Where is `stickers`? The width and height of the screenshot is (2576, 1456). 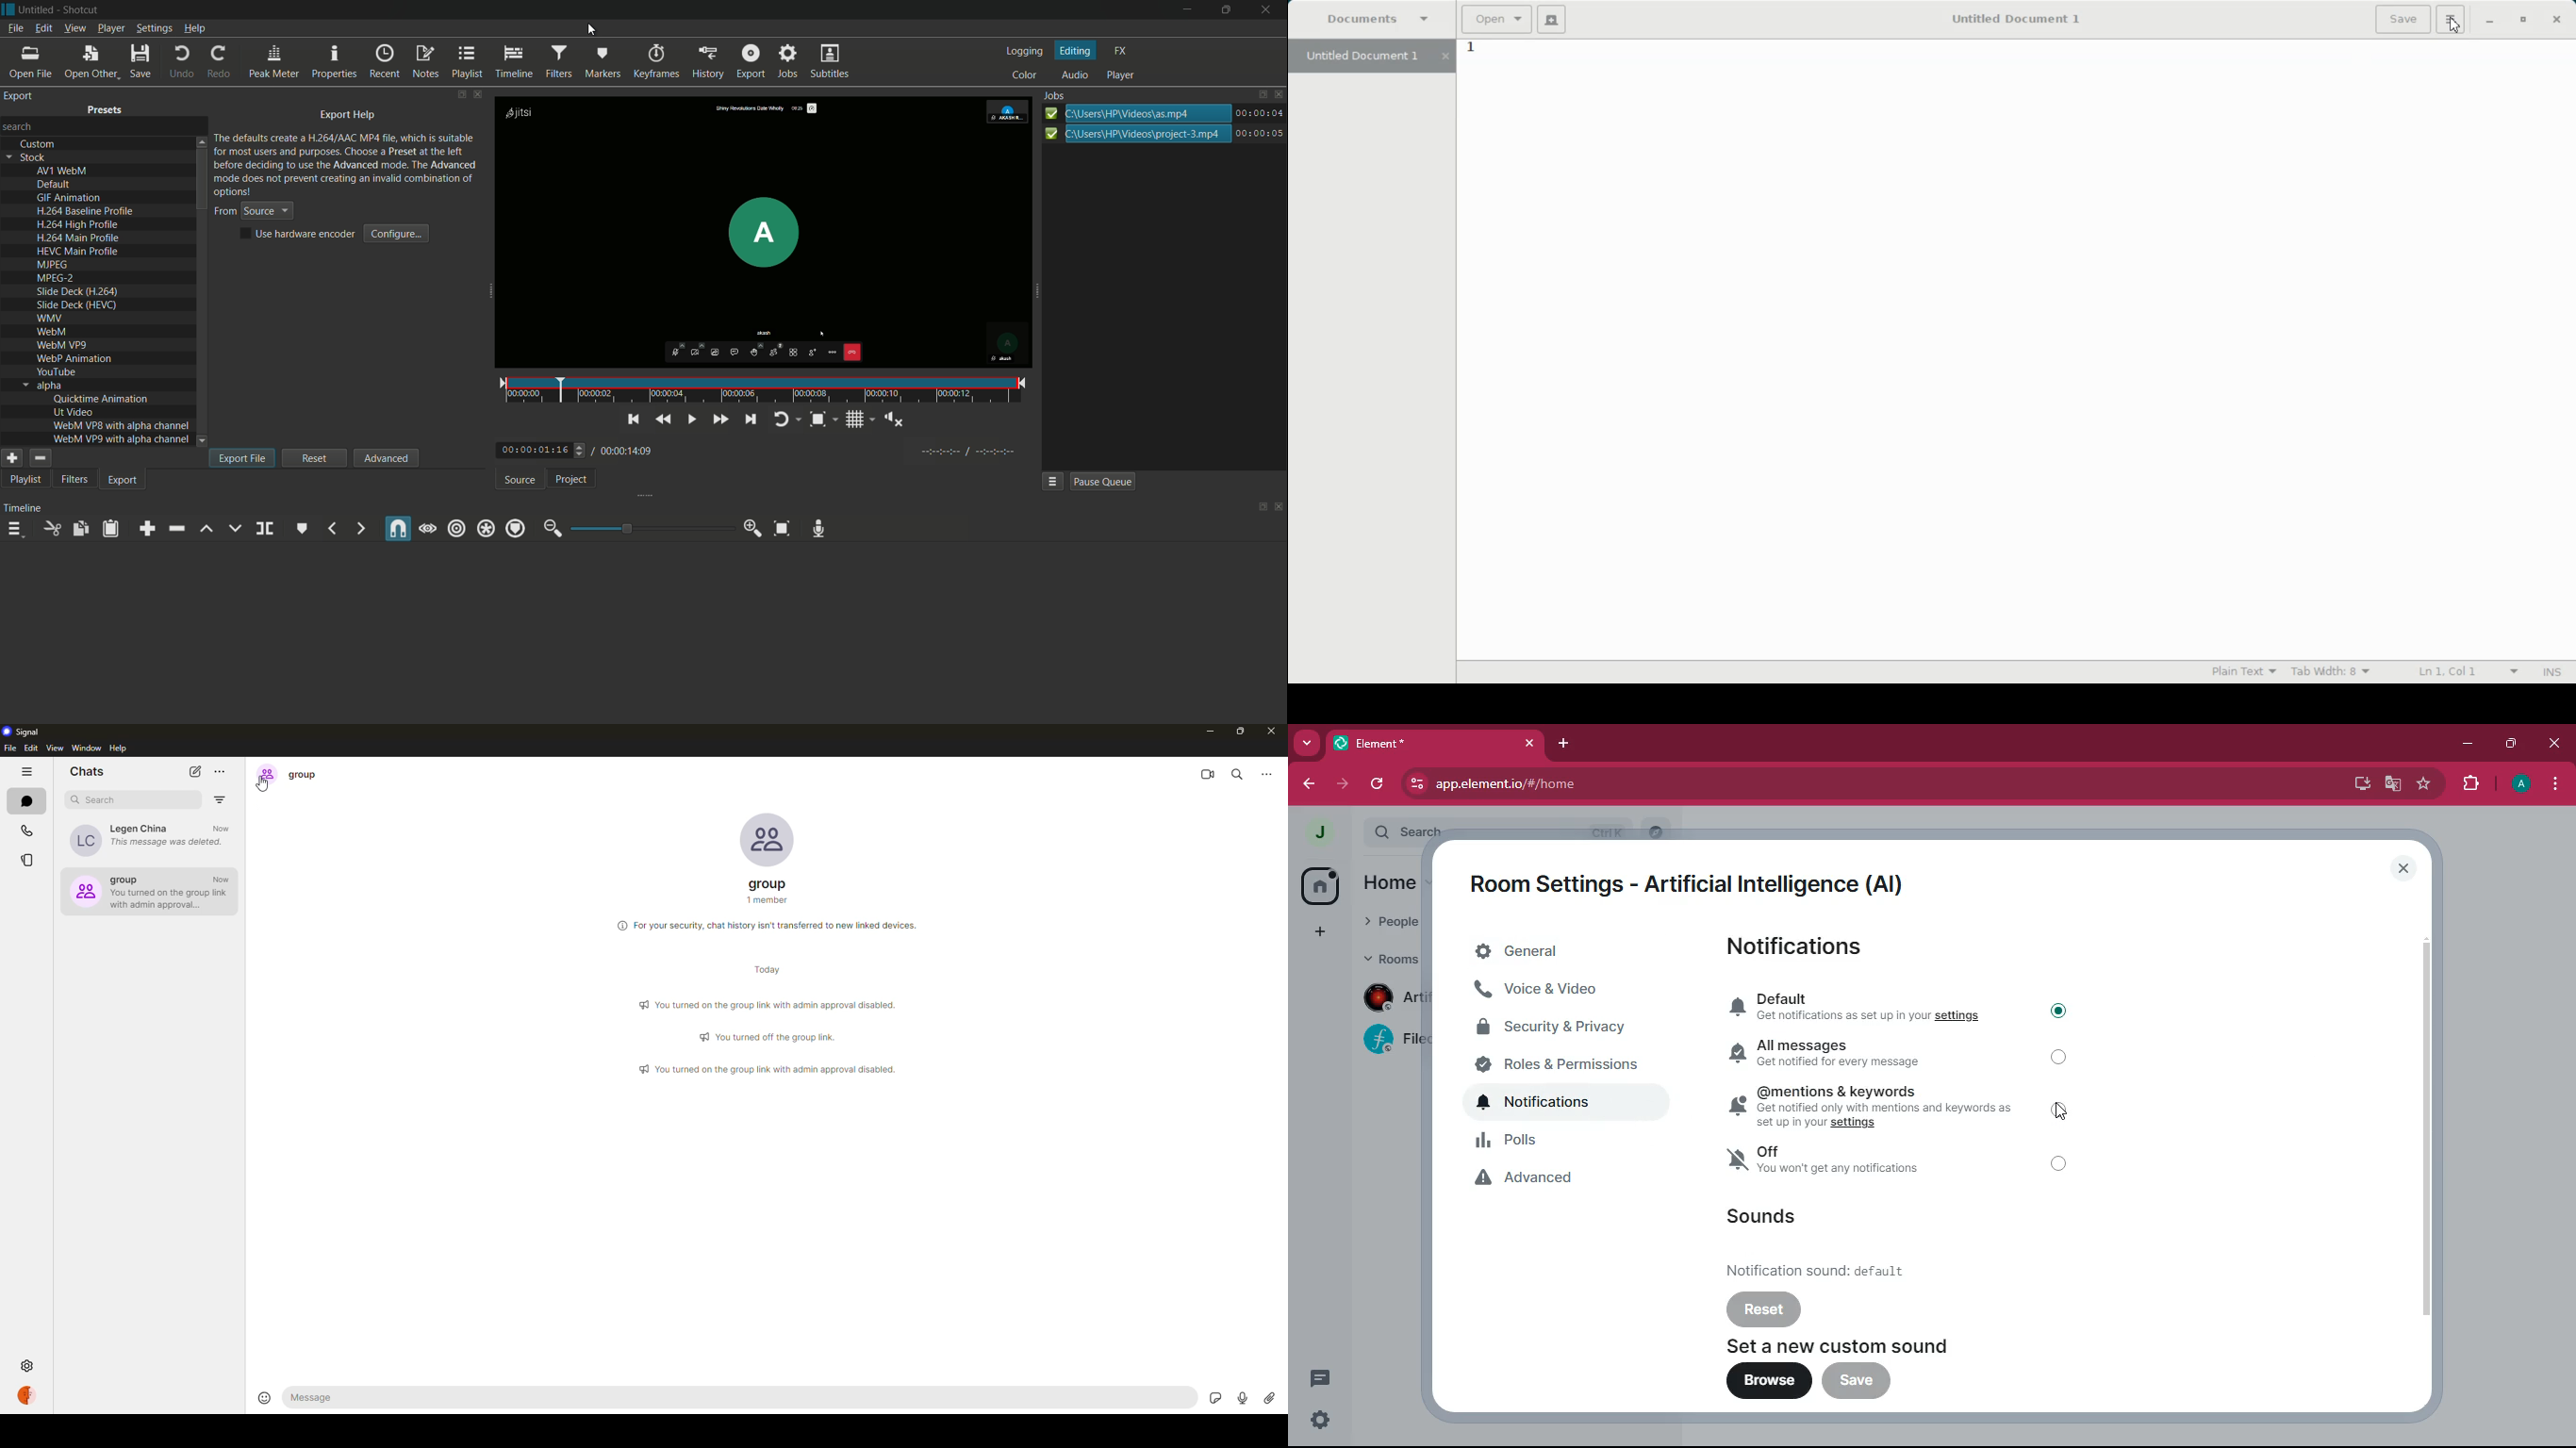
stickers is located at coordinates (1218, 1400).